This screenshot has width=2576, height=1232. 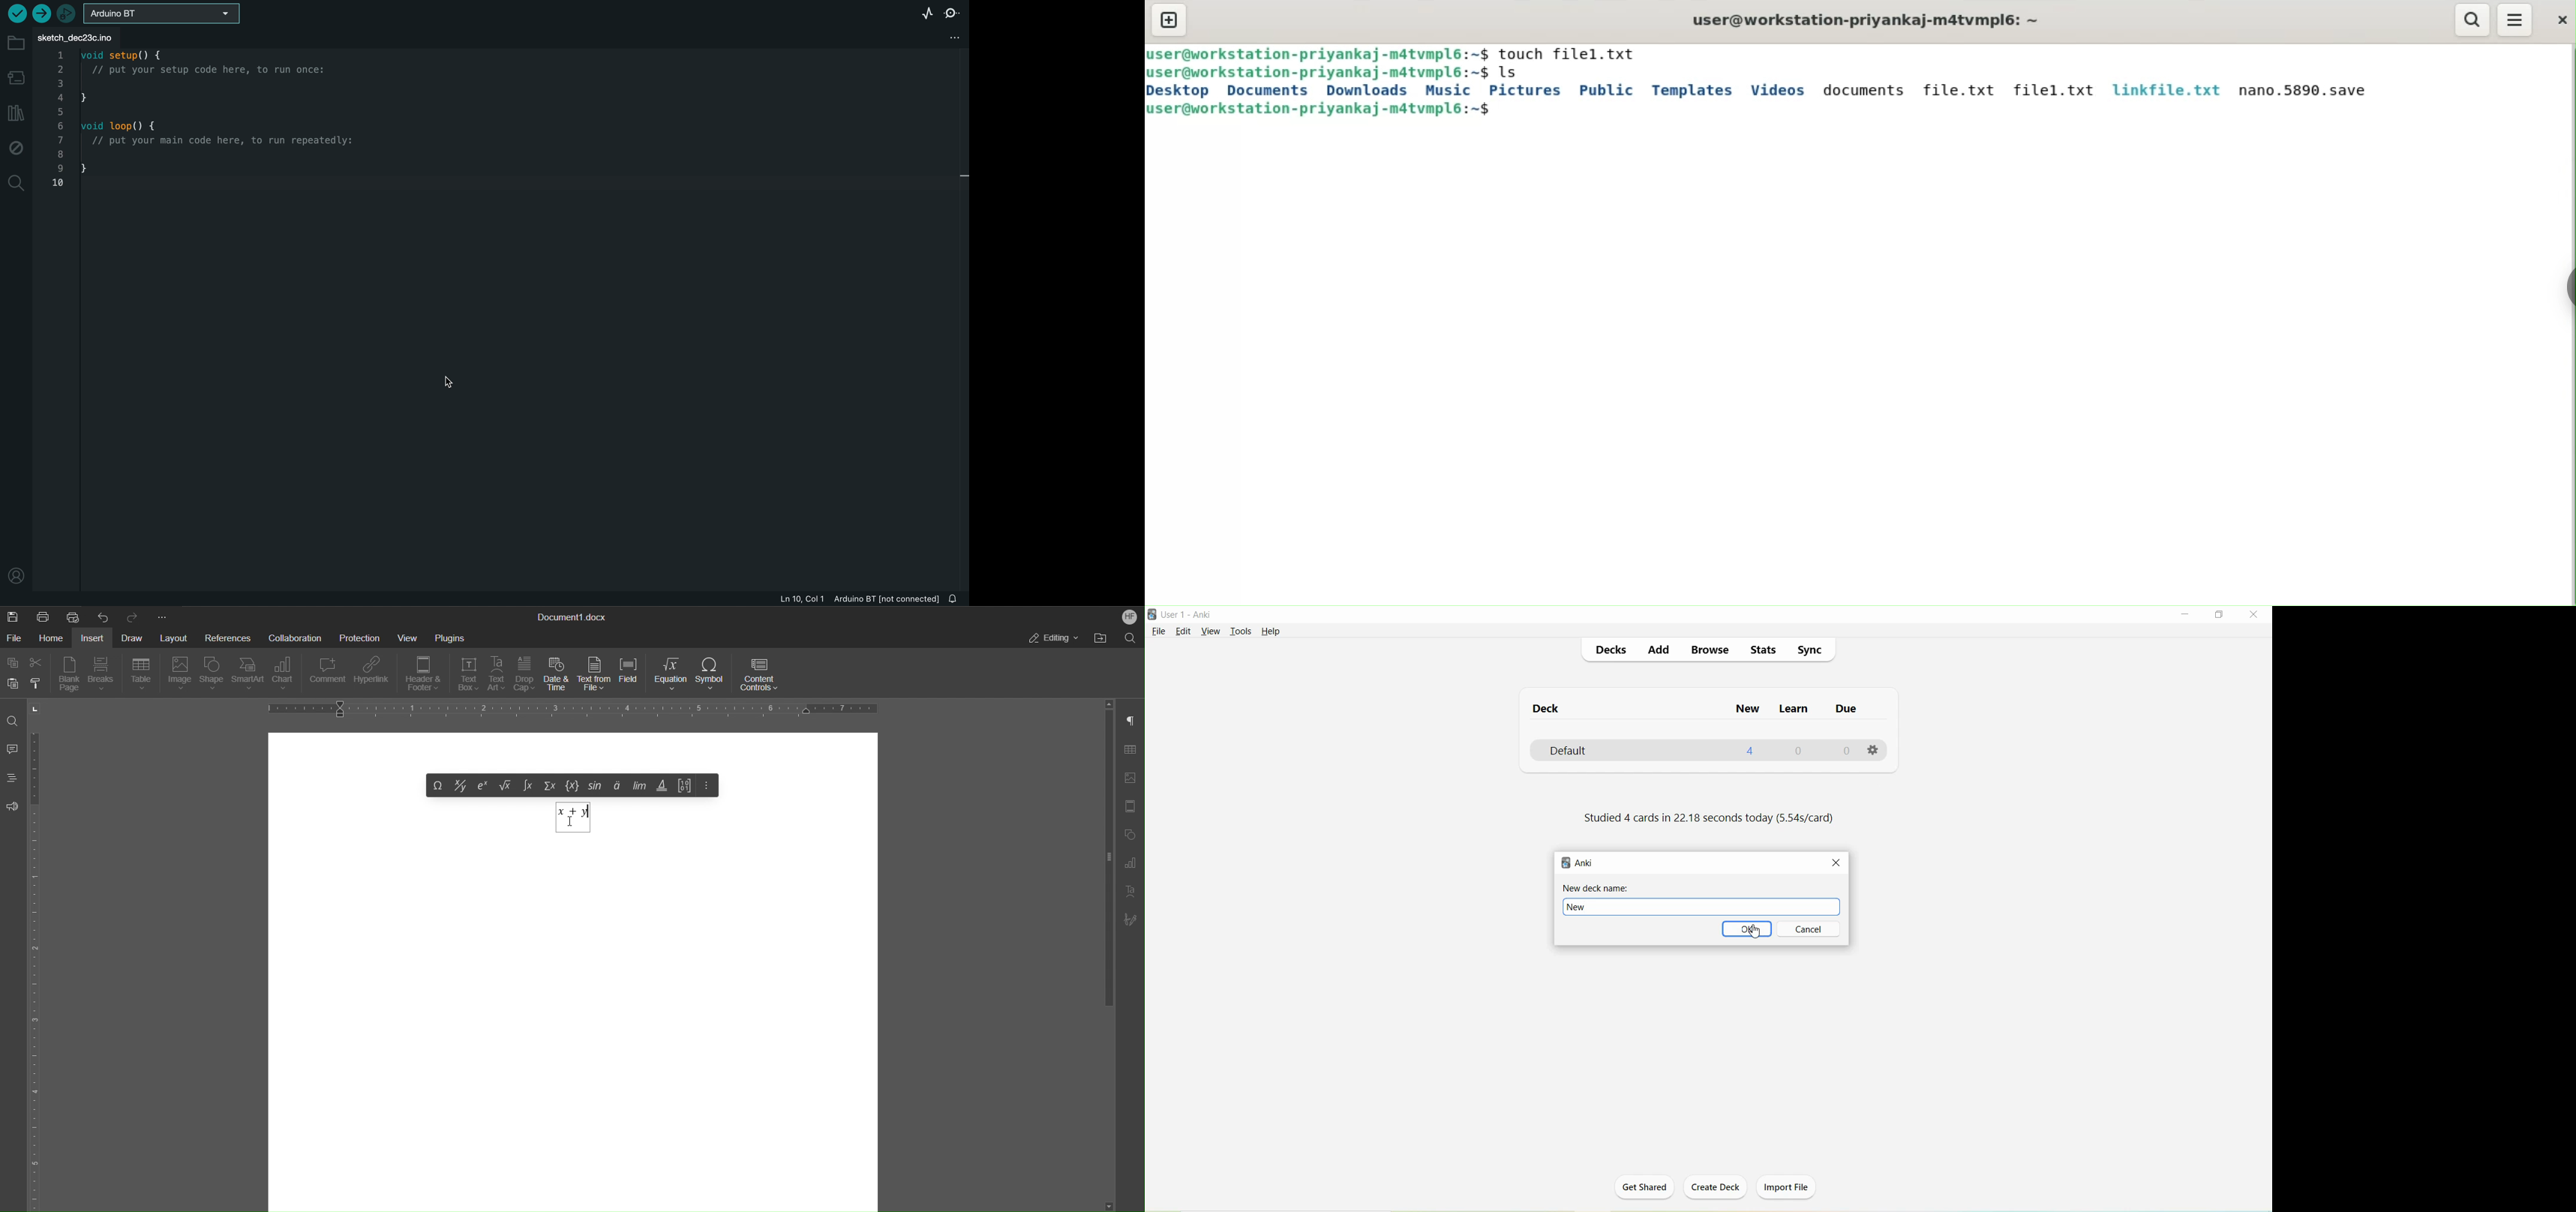 What do you see at coordinates (2224, 615) in the screenshot?
I see `Maximize` at bounding box center [2224, 615].